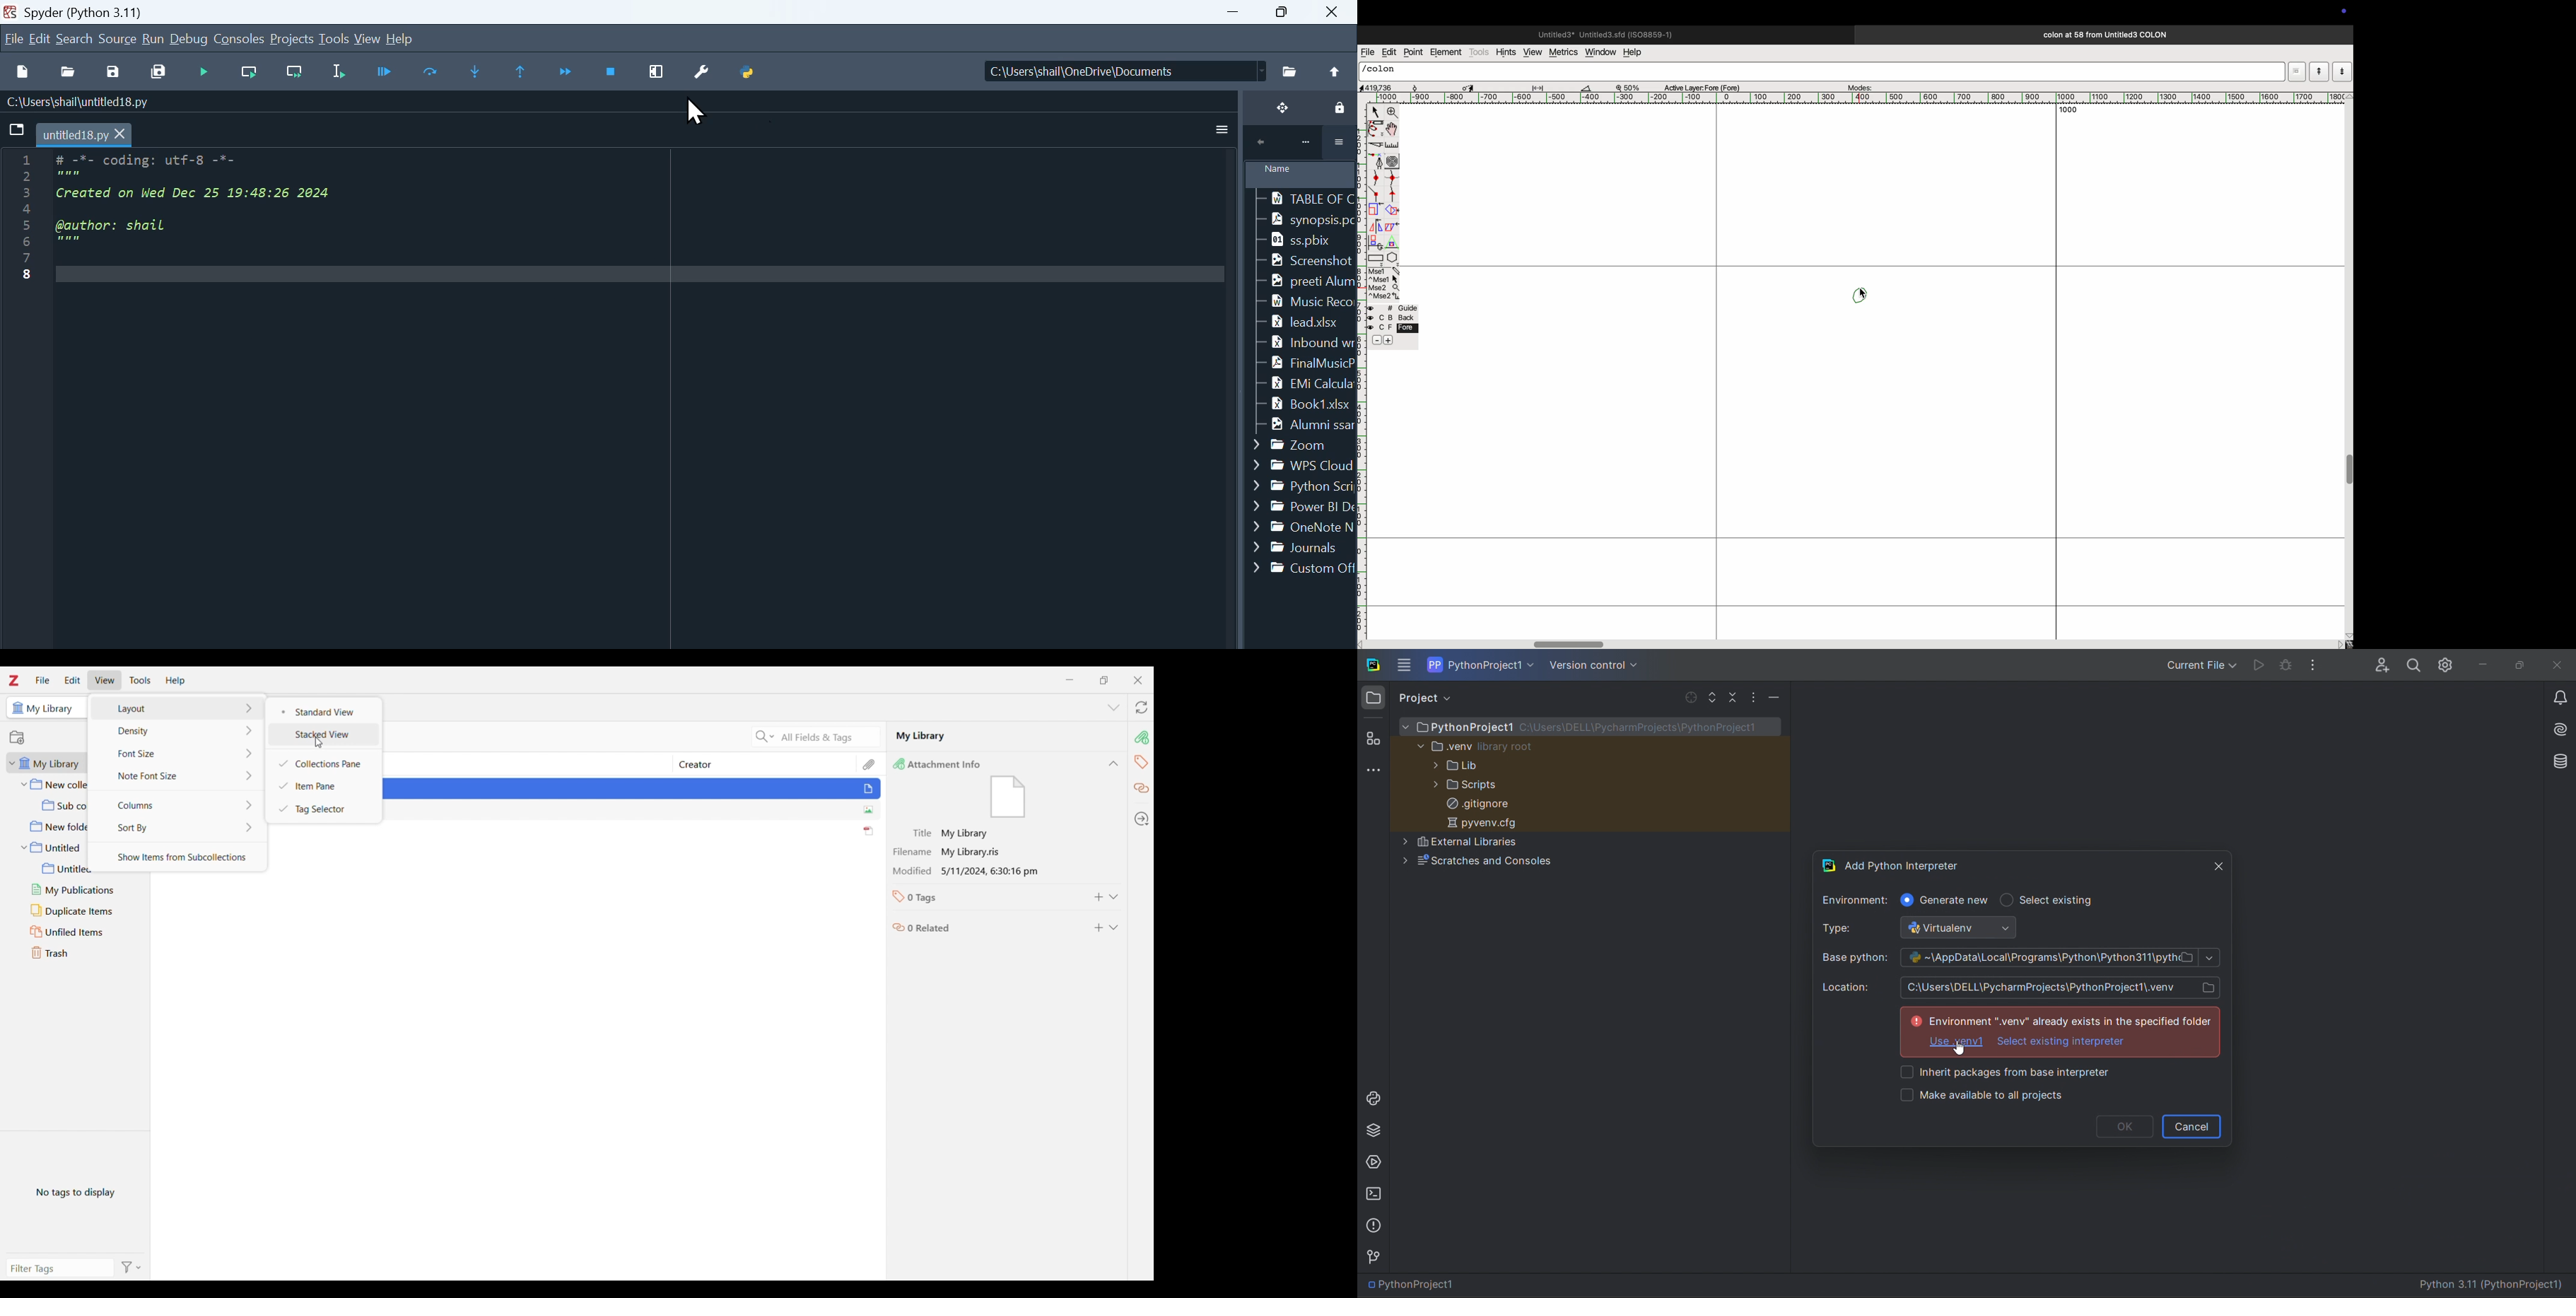 The width and height of the screenshot is (2576, 1316). Describe the element at coordinates (78, 100) in the screenshot. I see `C:\users\shail\untitled18.py` at that location.